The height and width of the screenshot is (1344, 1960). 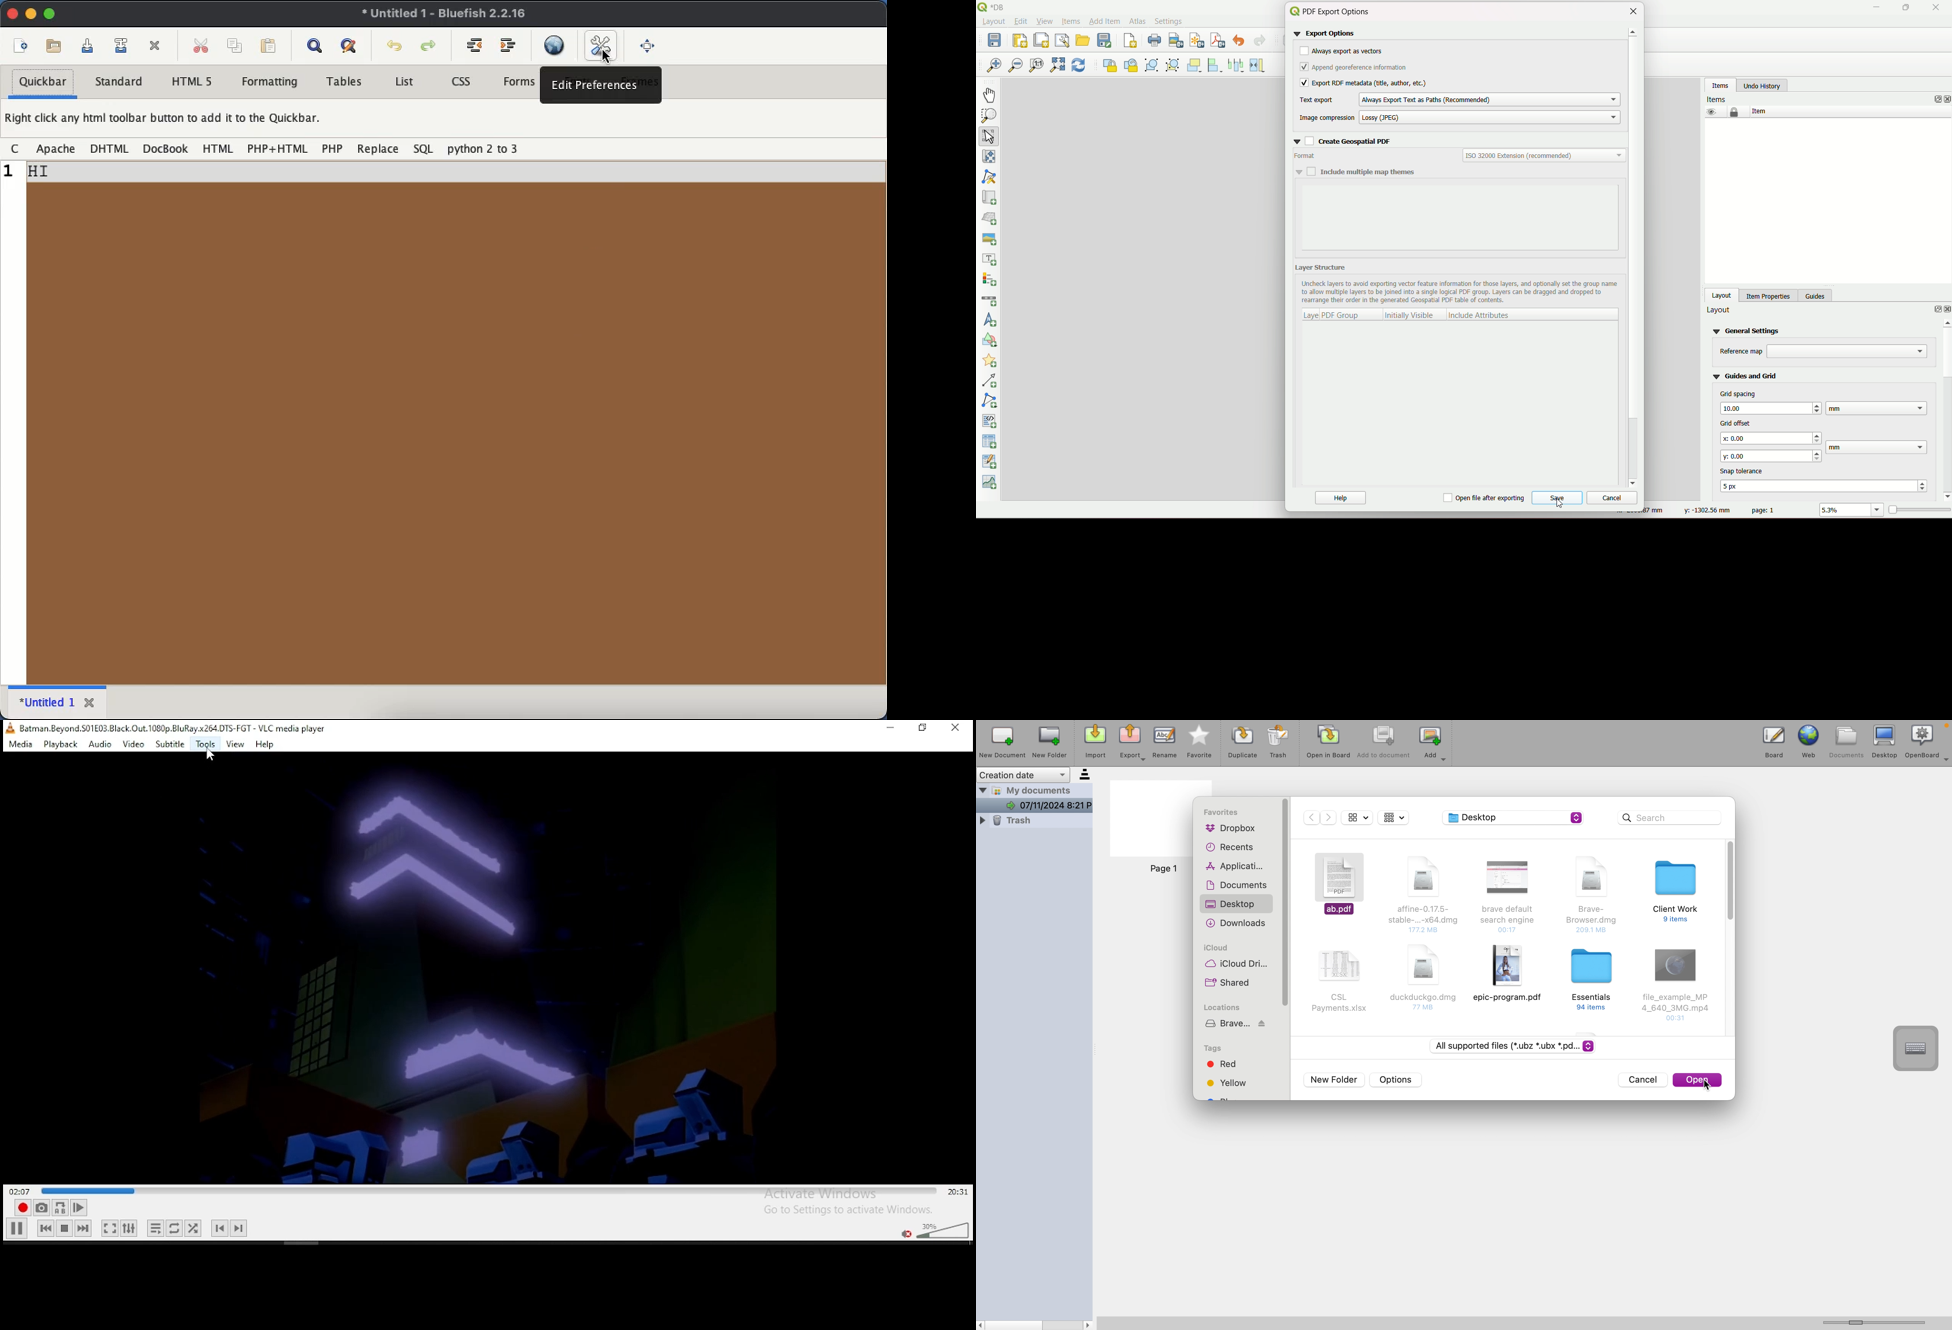 What do you see at coordinates (650, 47) in the screenshot?
I see `full screen` at bounding box center [650, 47].